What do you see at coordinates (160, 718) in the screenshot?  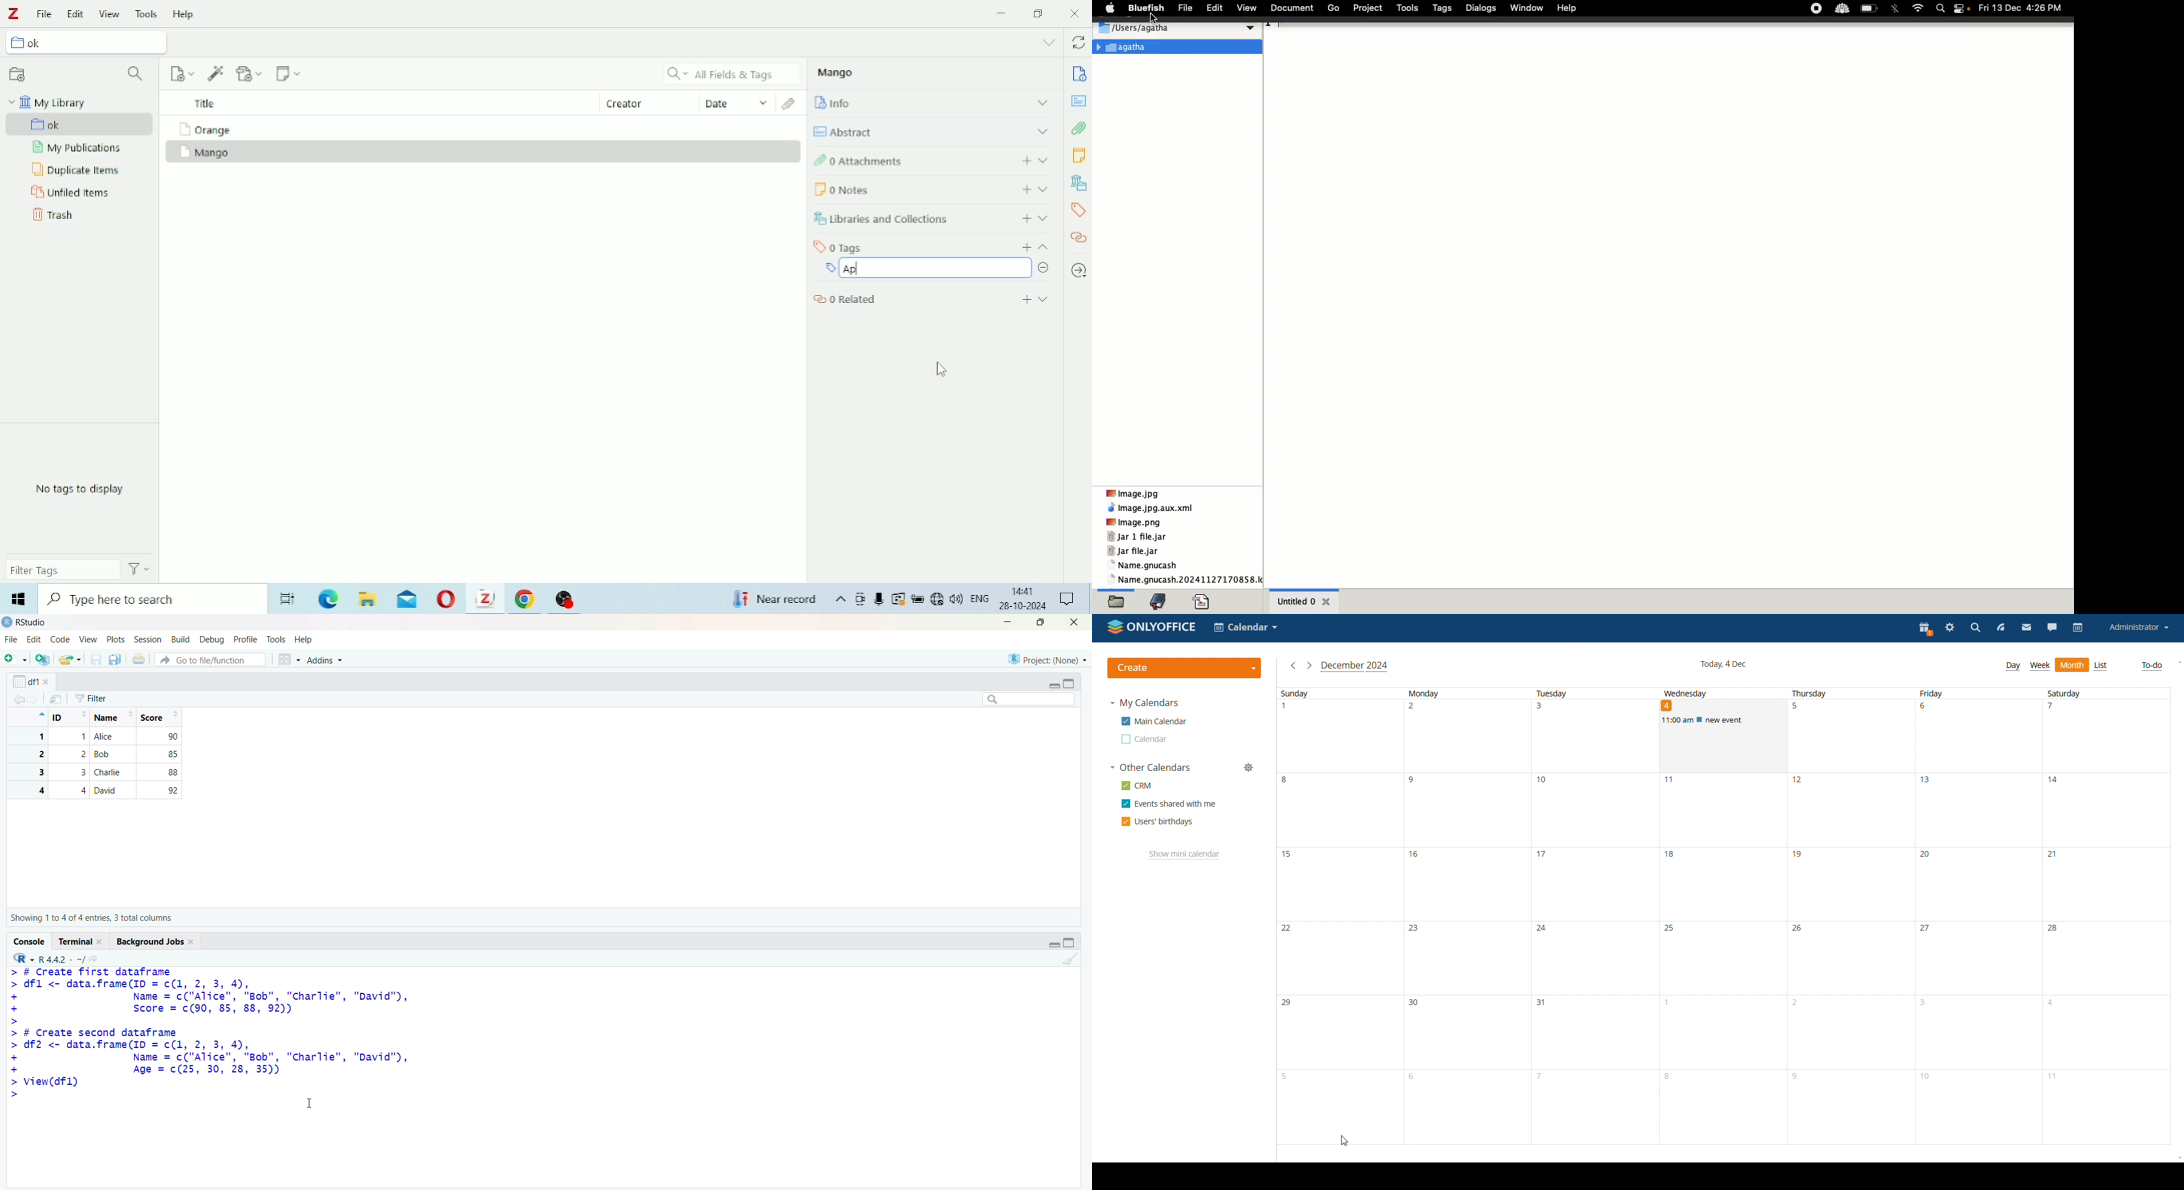 I see `Score` at bounding box center [160, 718].